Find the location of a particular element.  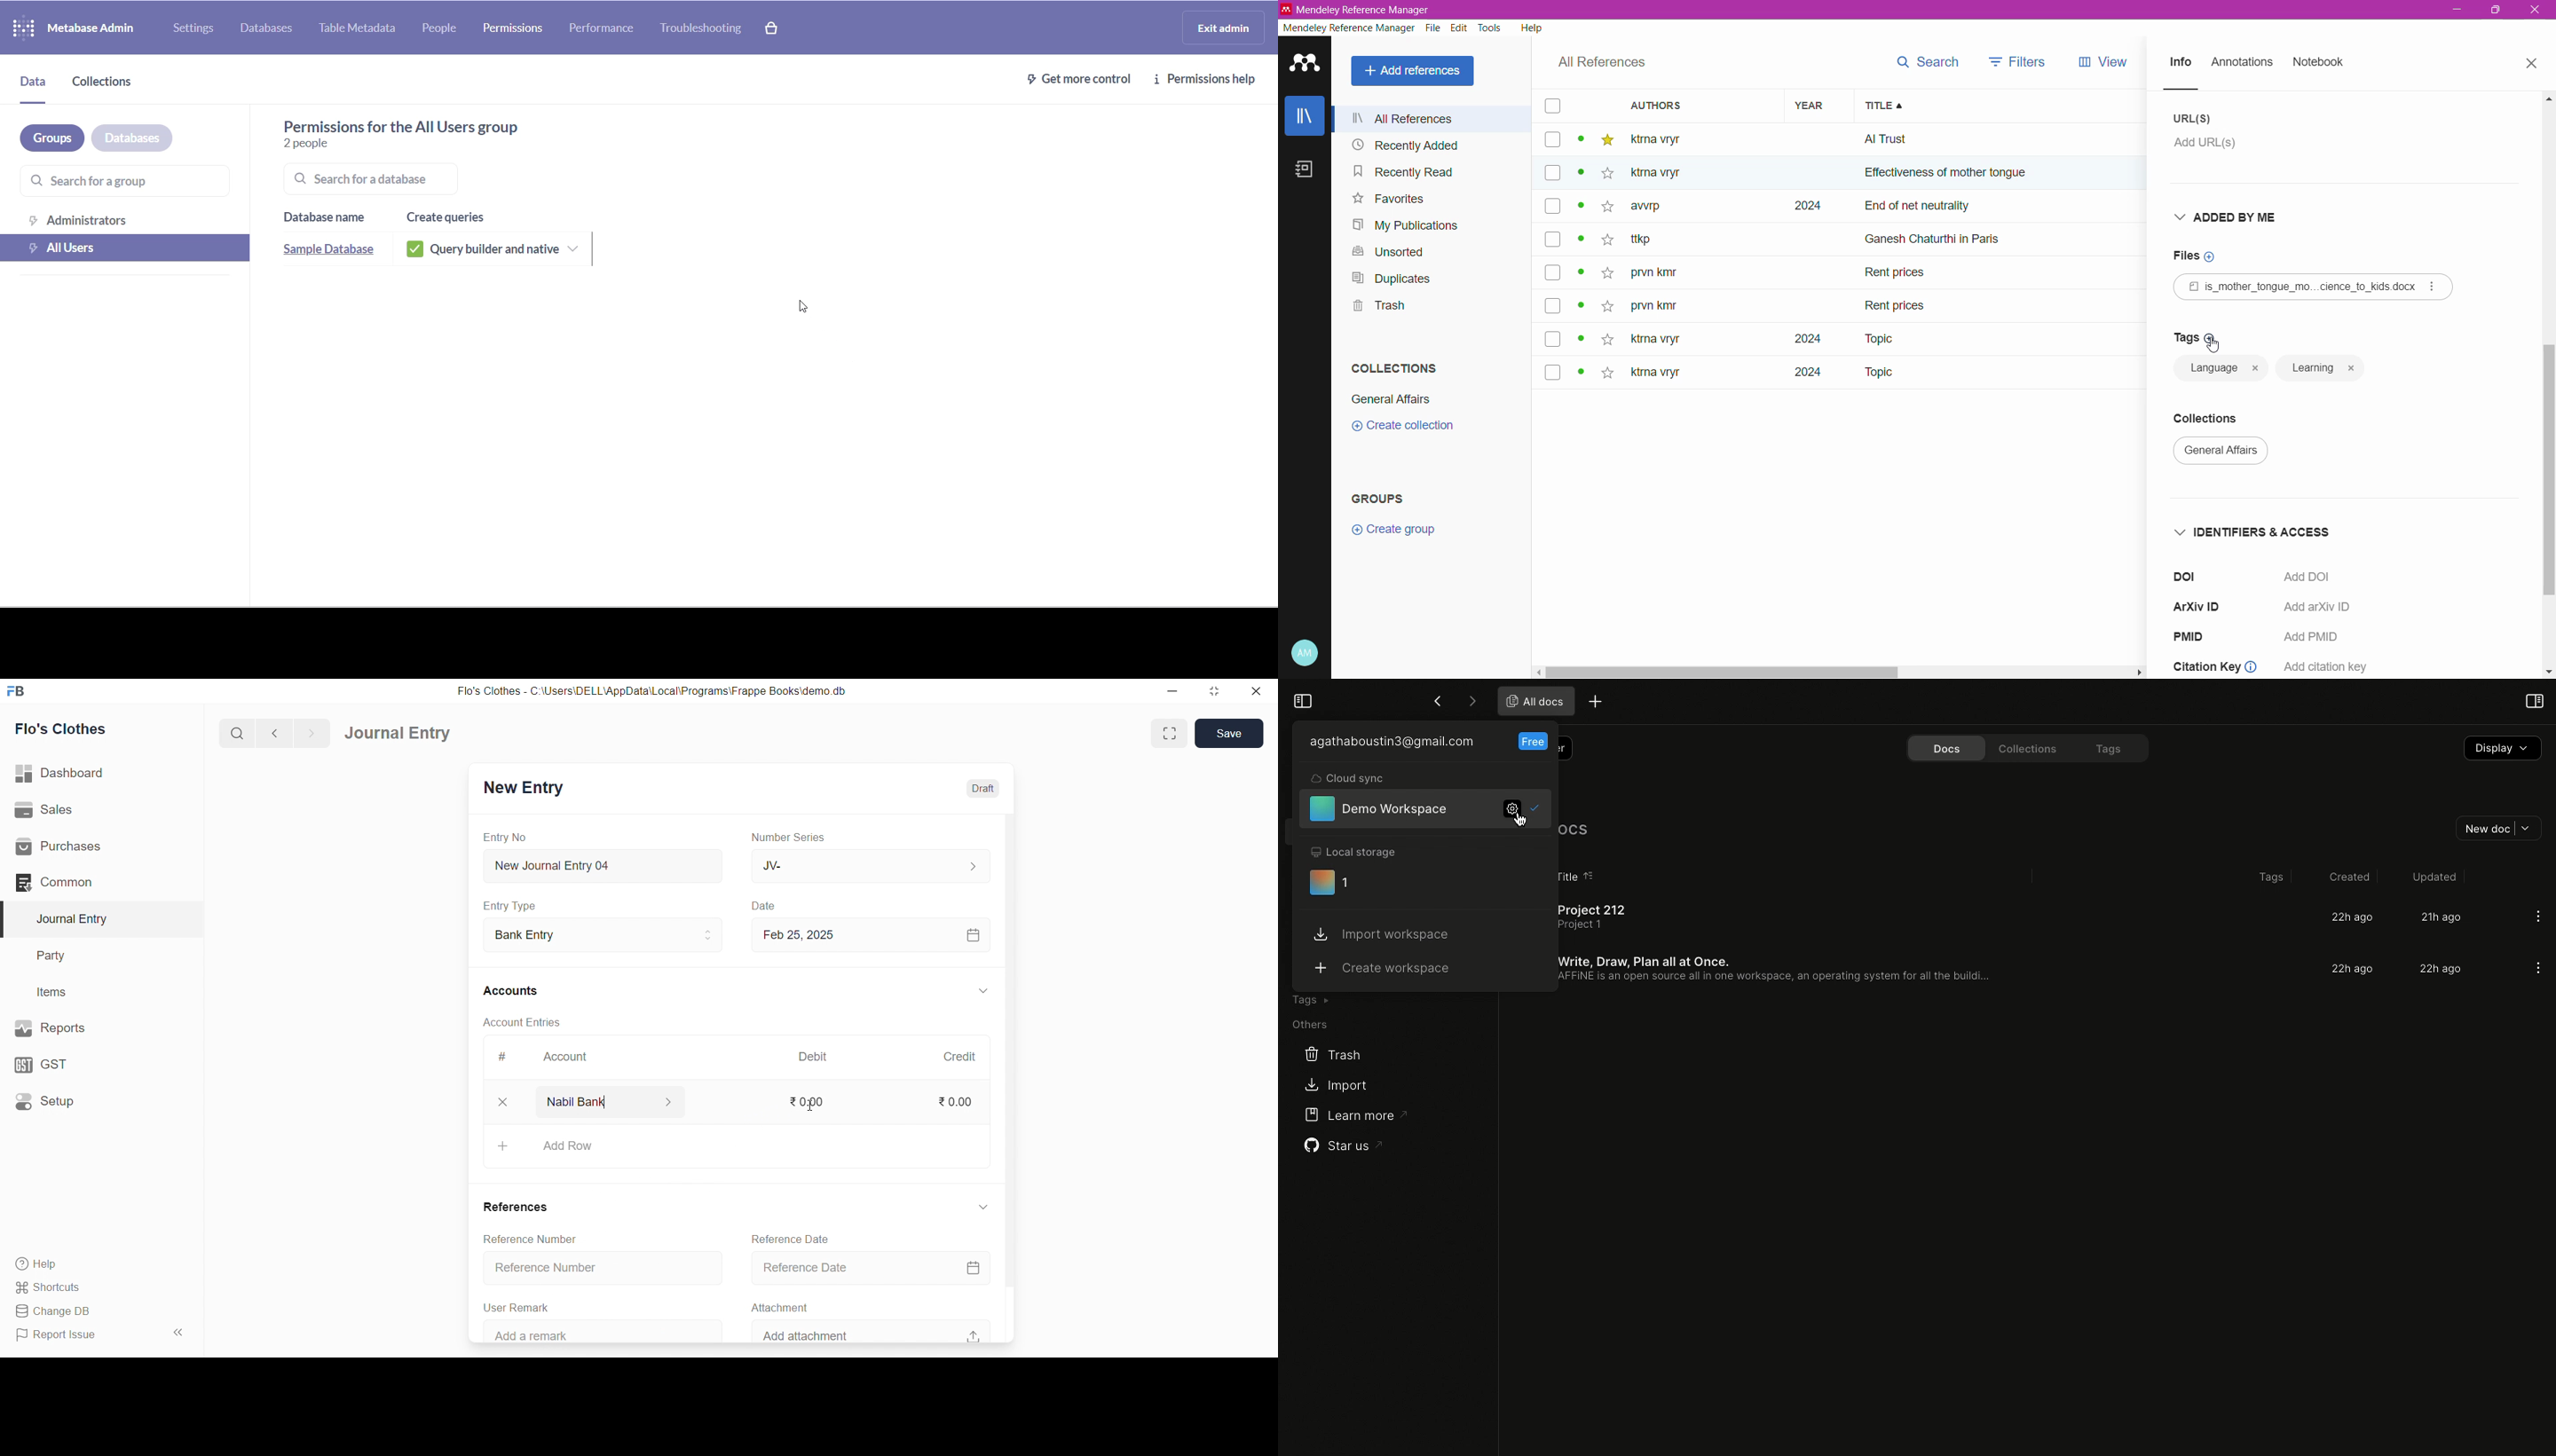

effectiveness of mother ton is located at coordinates (1929, 176).